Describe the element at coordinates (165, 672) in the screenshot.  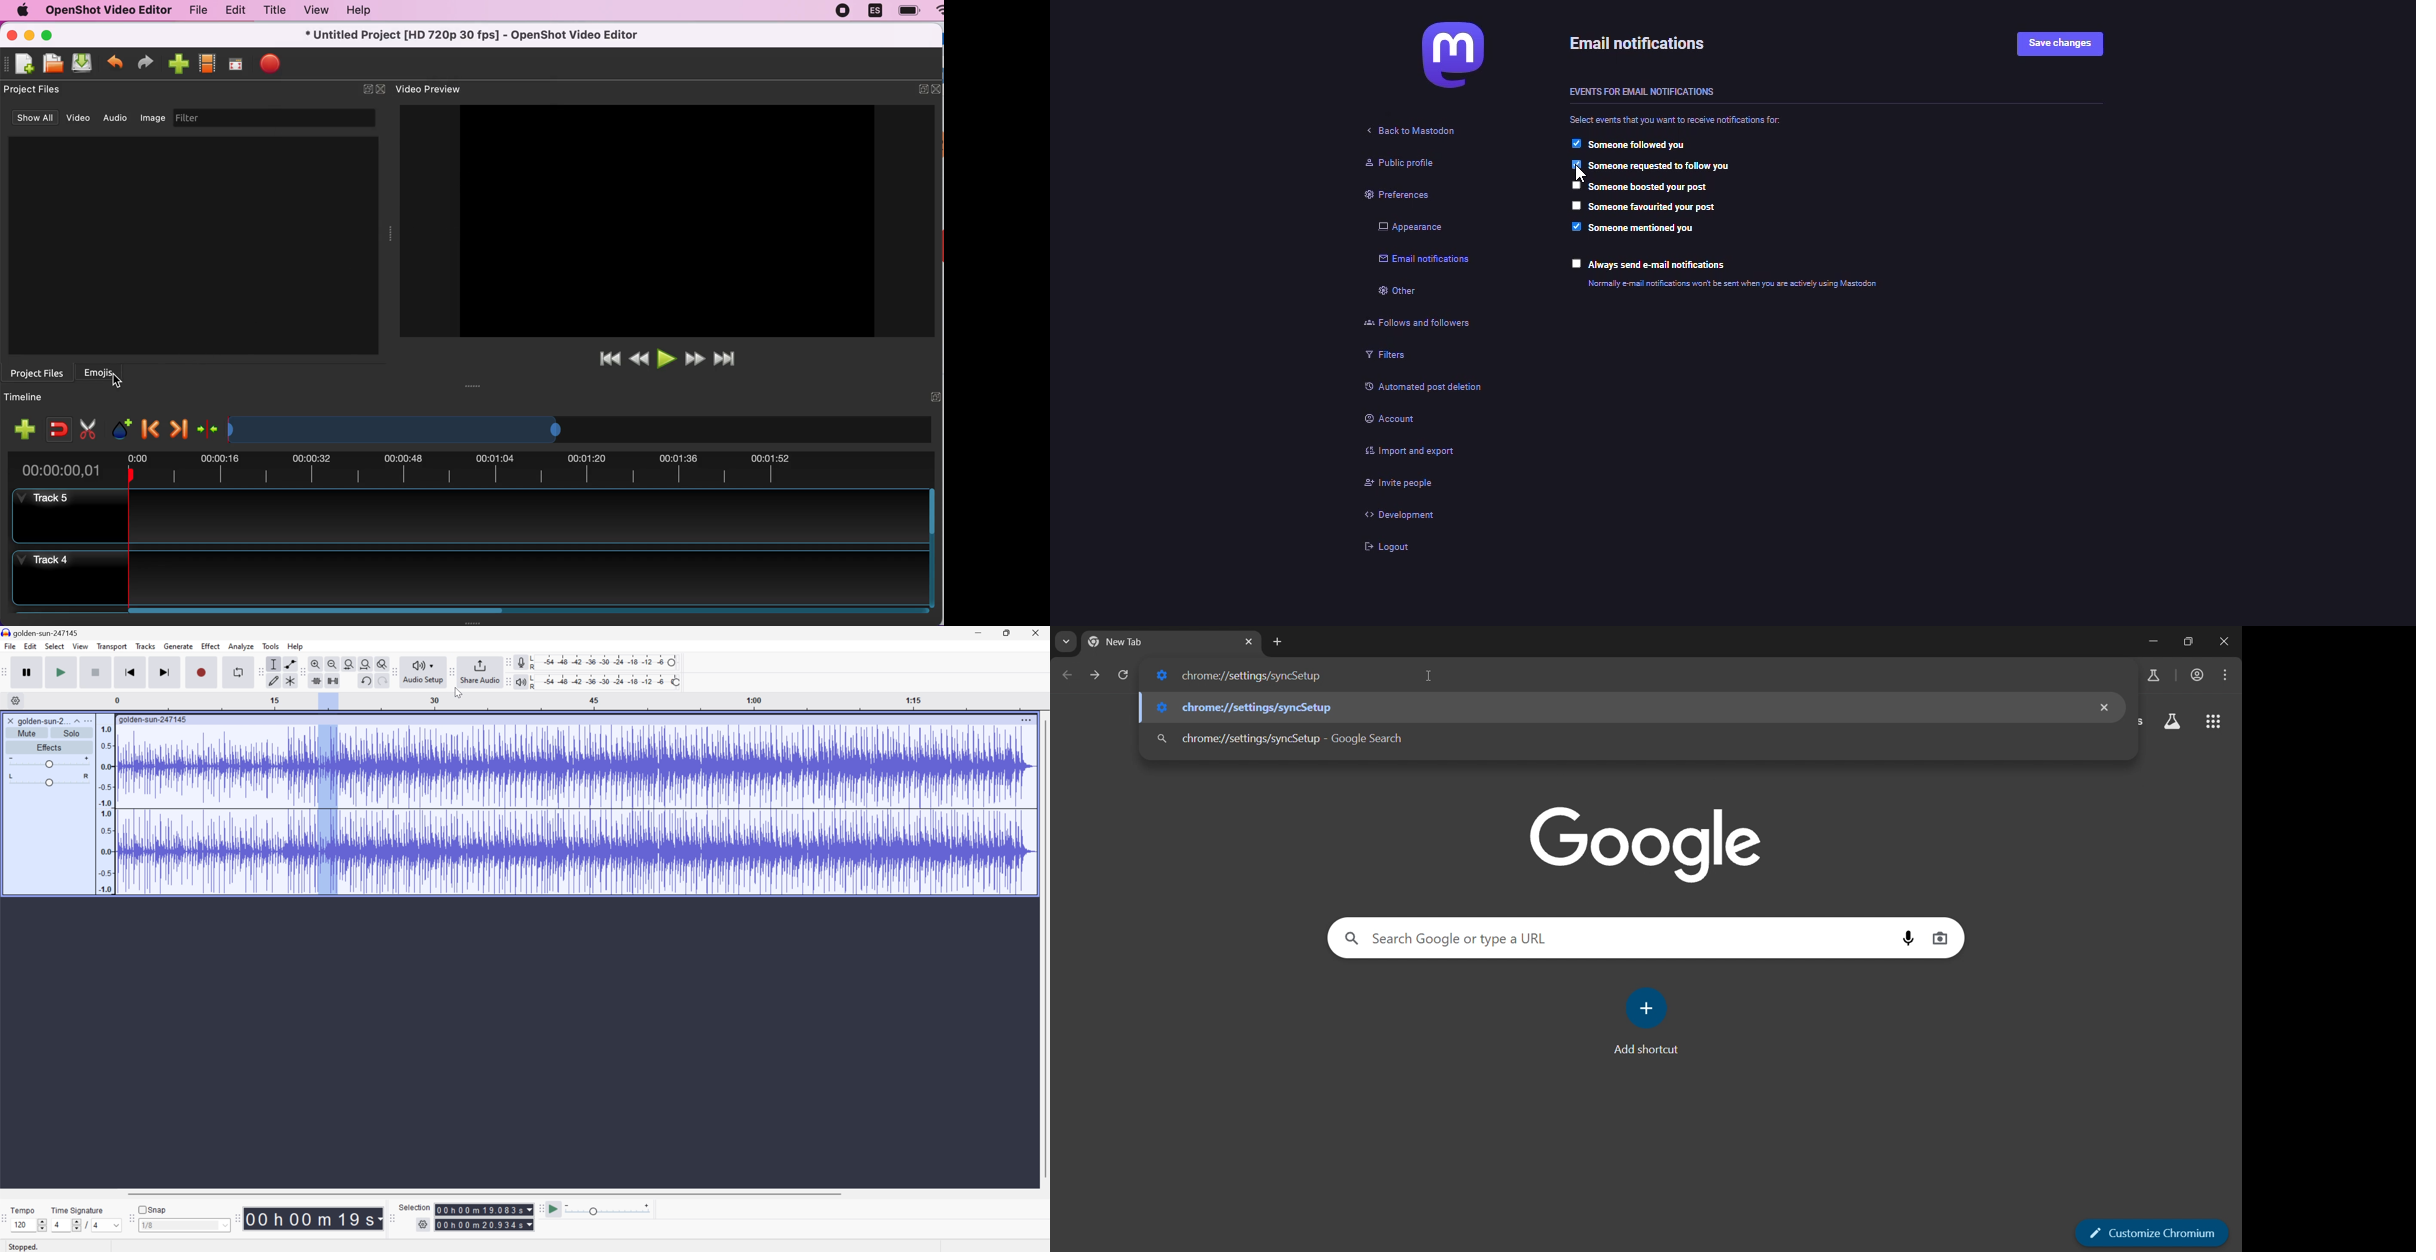
I see `Skip to end` at that location.